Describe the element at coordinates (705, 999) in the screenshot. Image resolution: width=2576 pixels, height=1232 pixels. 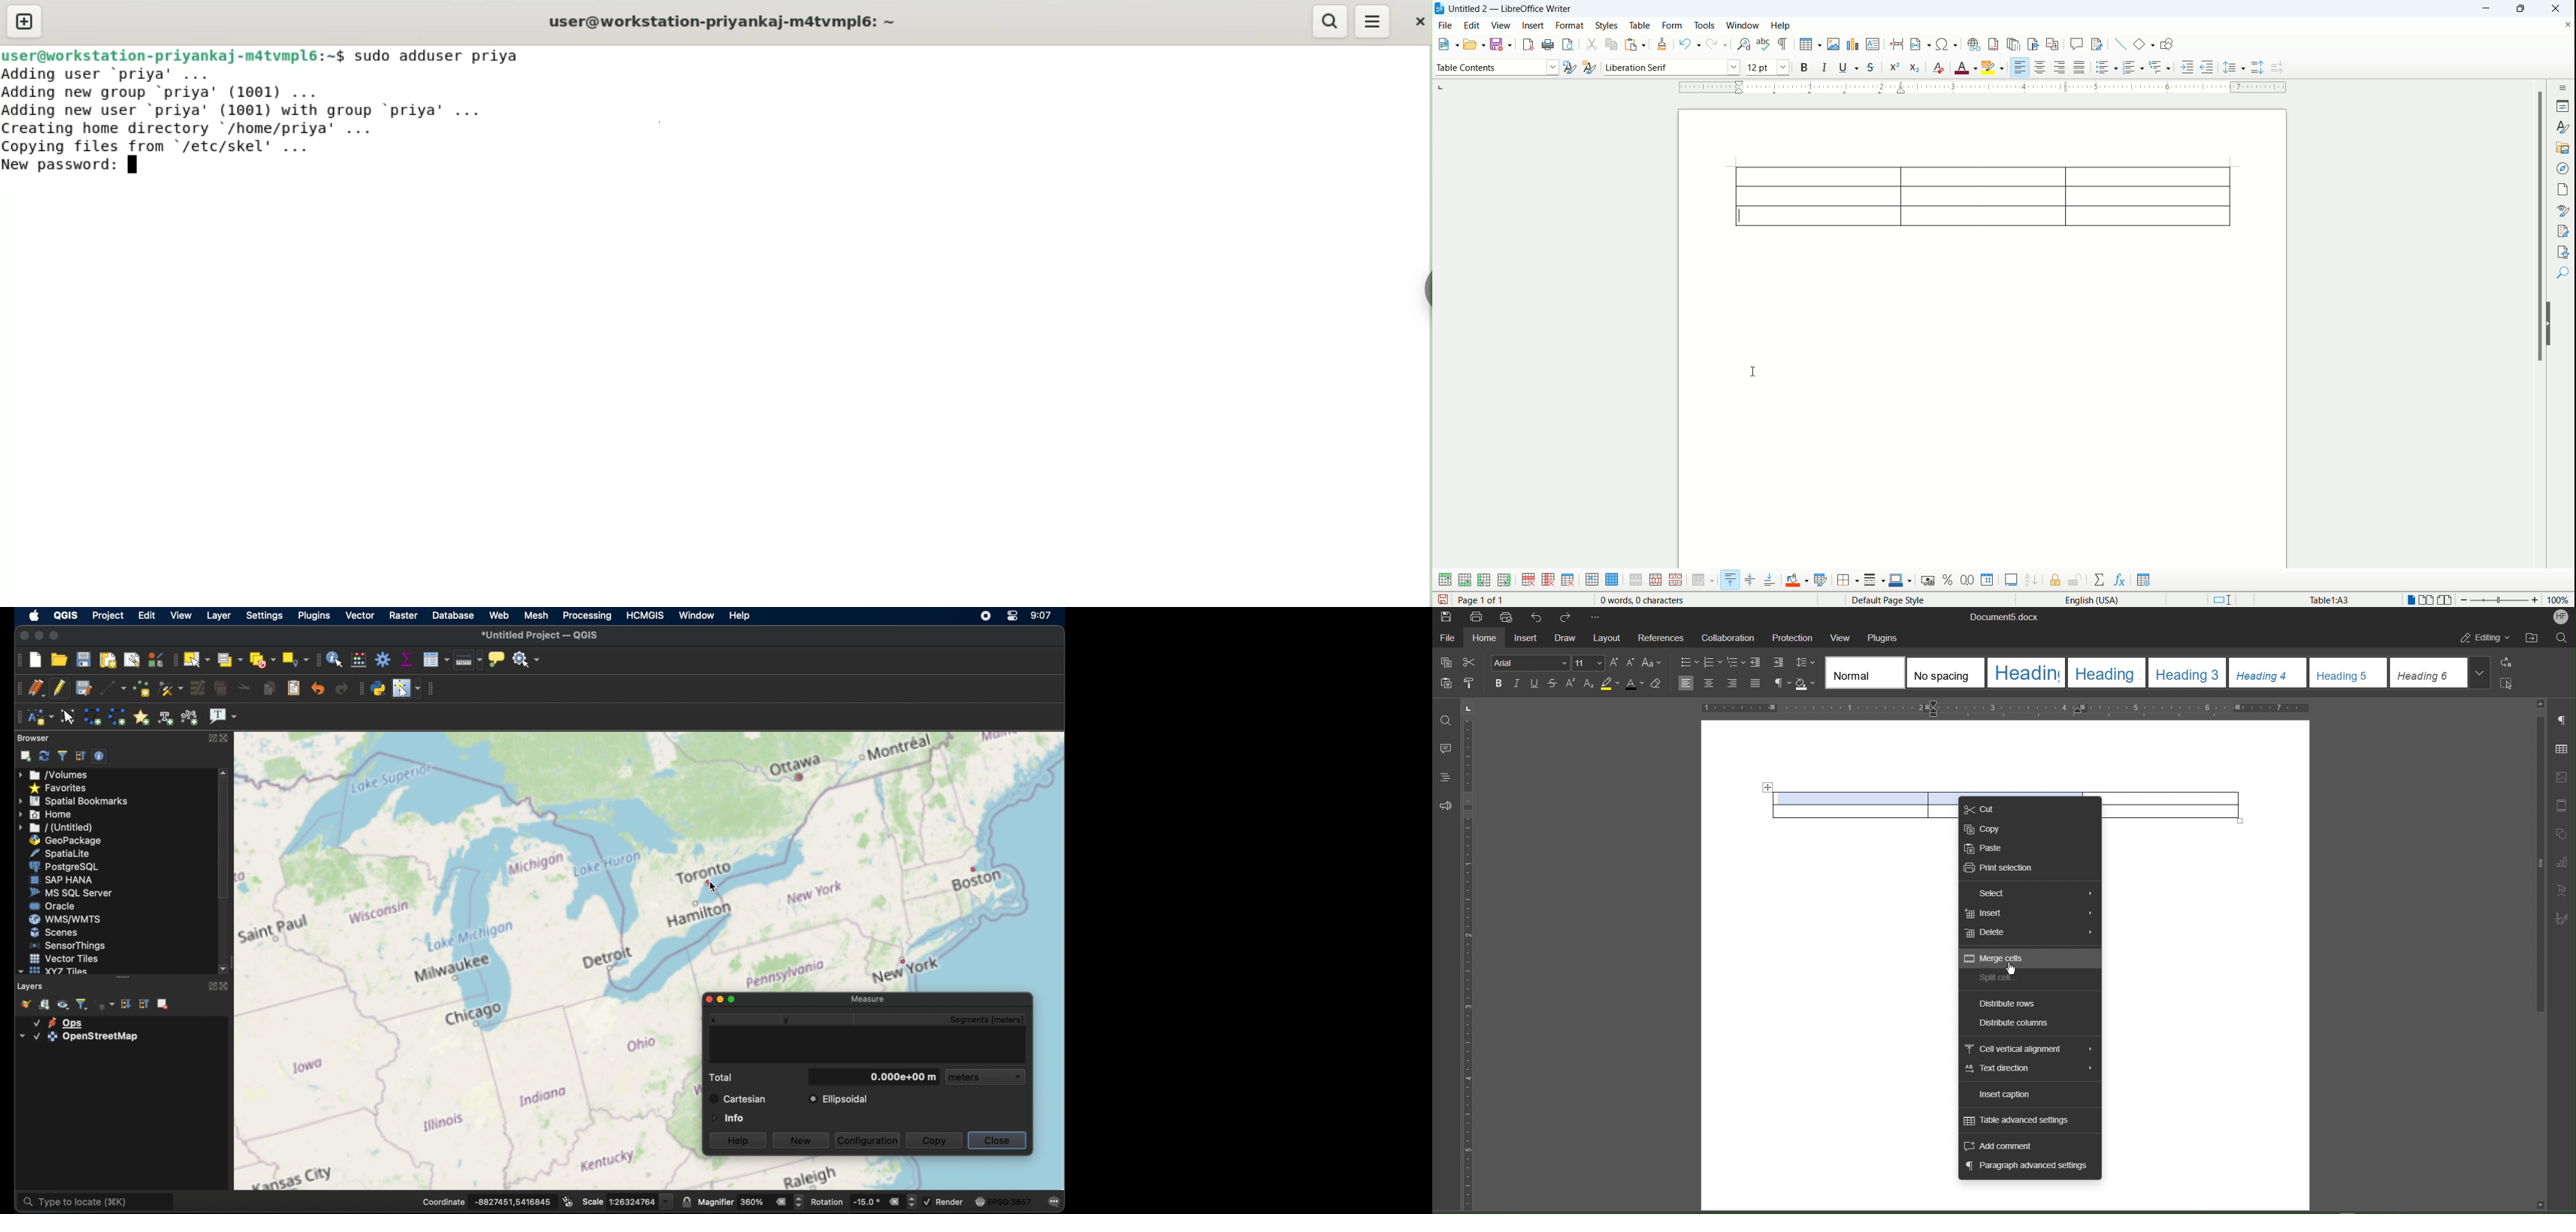
I see `close` at that location.